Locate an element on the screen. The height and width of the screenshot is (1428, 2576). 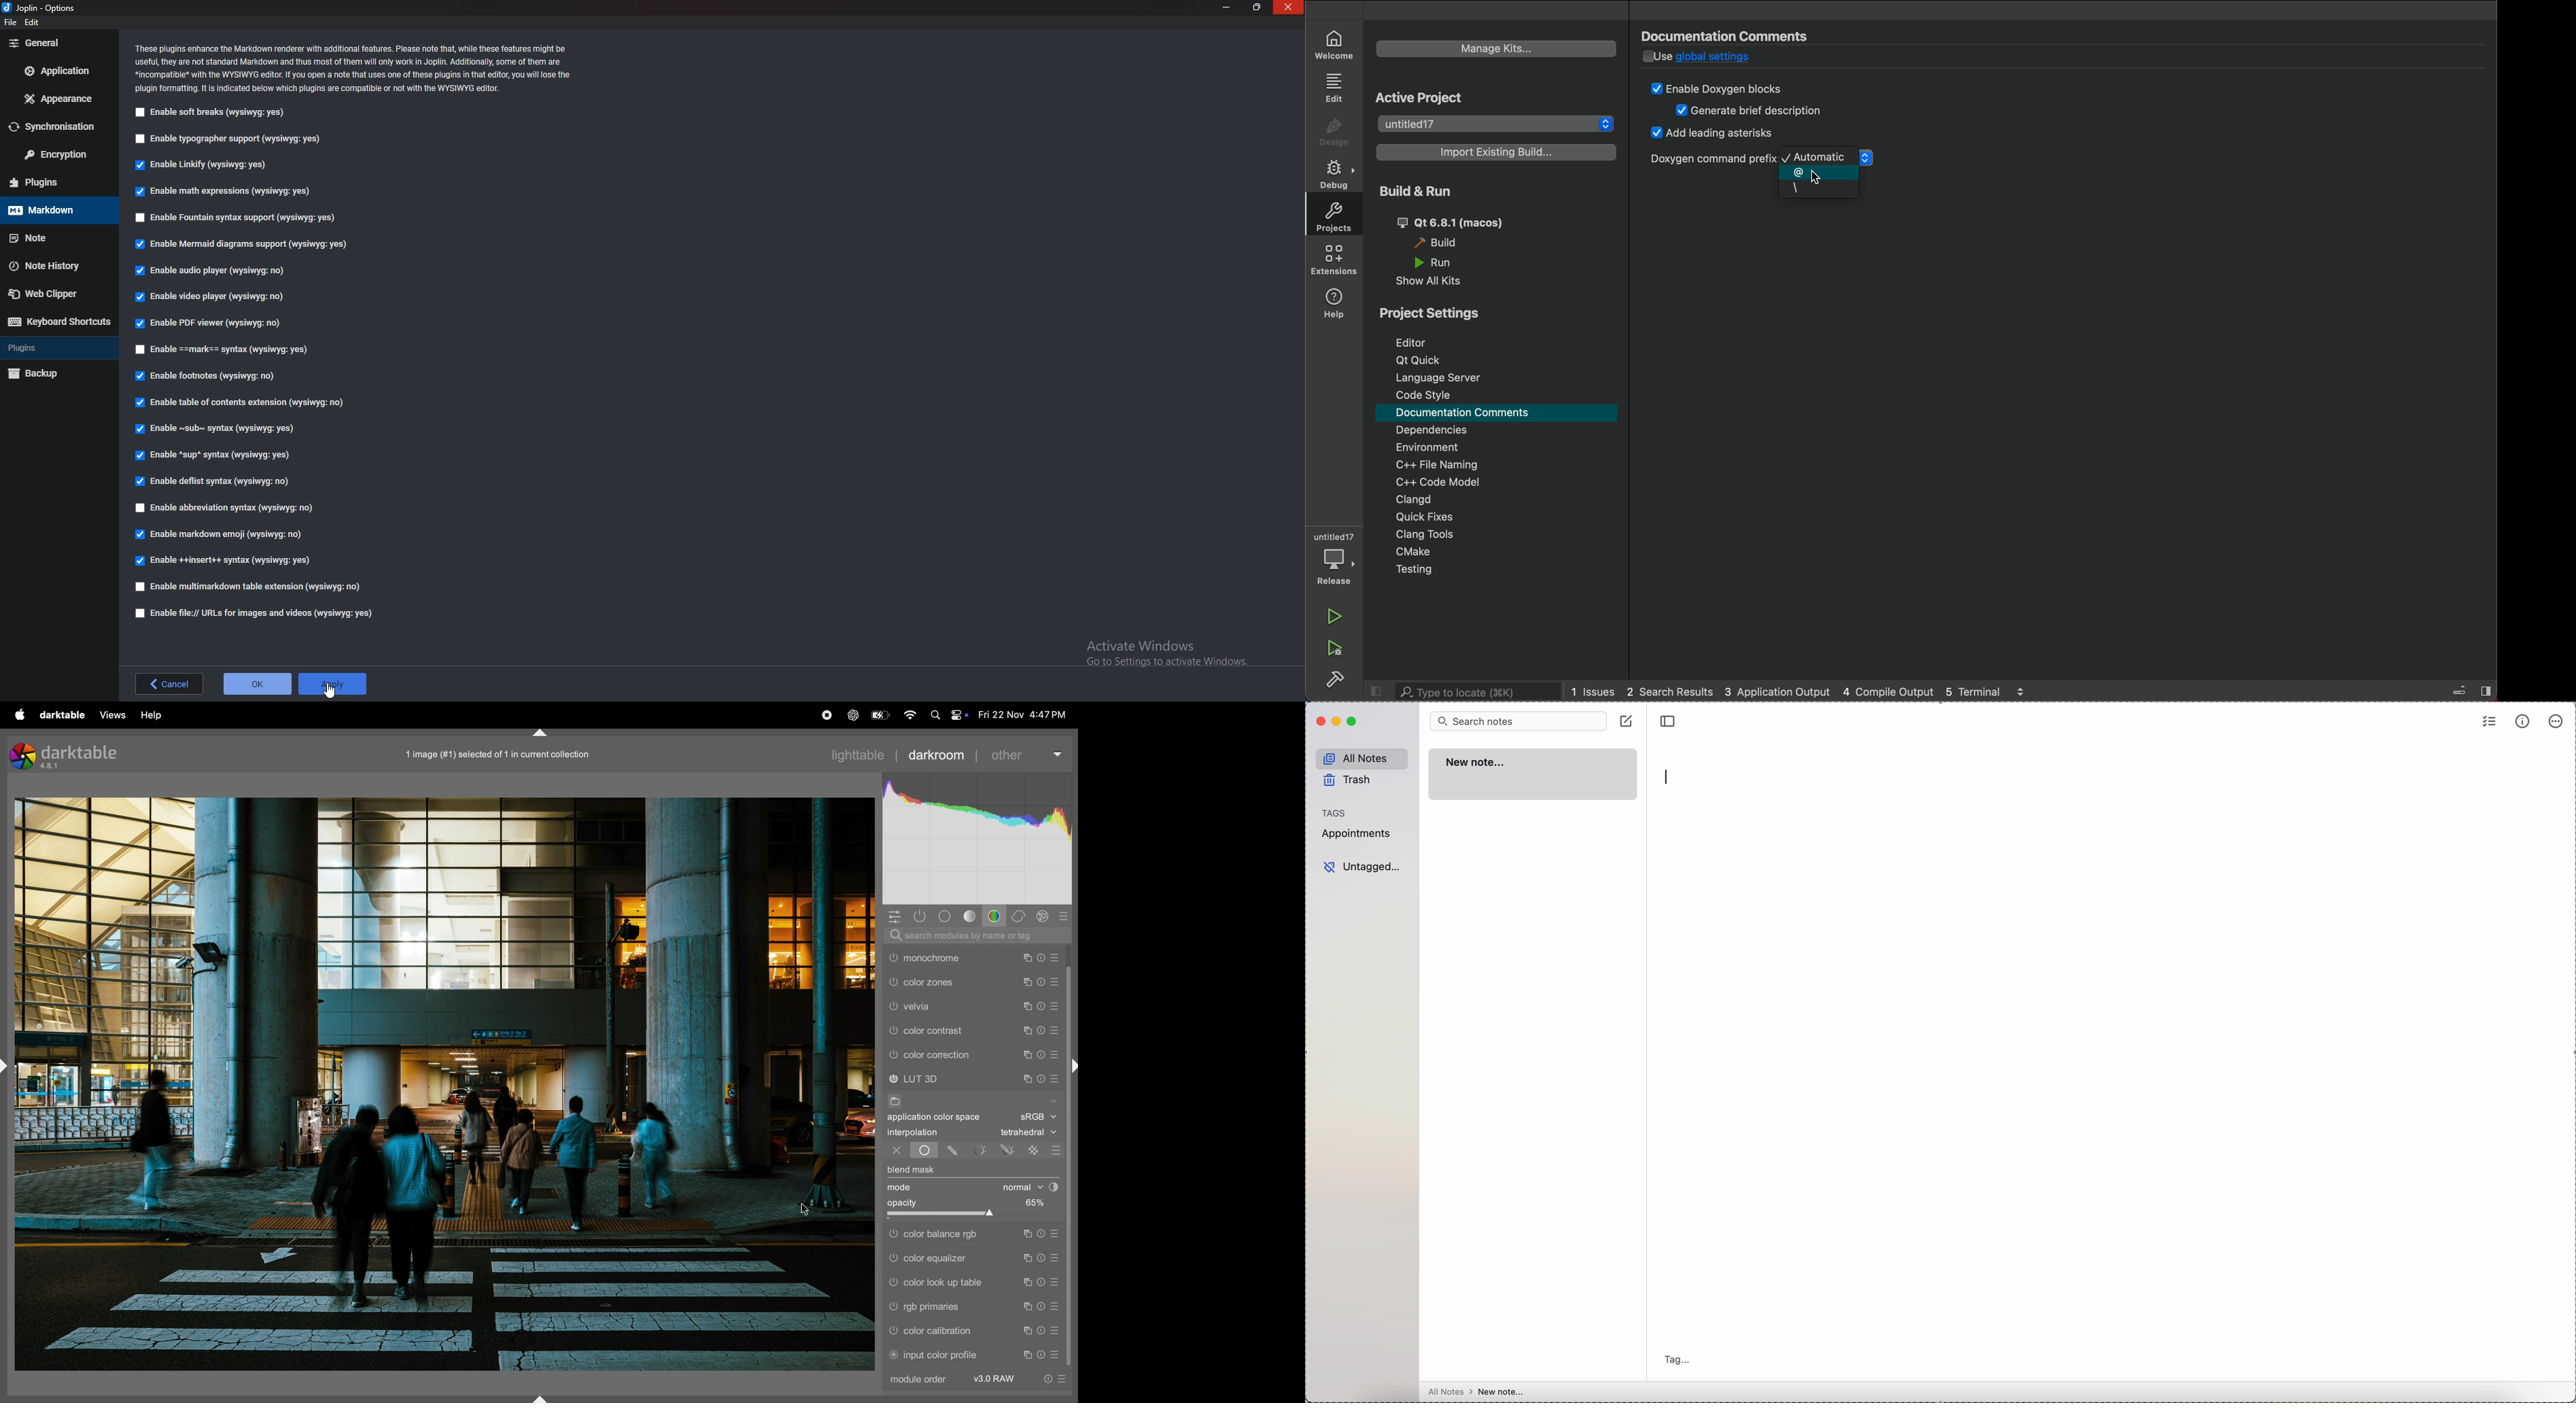
documentation is located at coordinates (1469, 413).